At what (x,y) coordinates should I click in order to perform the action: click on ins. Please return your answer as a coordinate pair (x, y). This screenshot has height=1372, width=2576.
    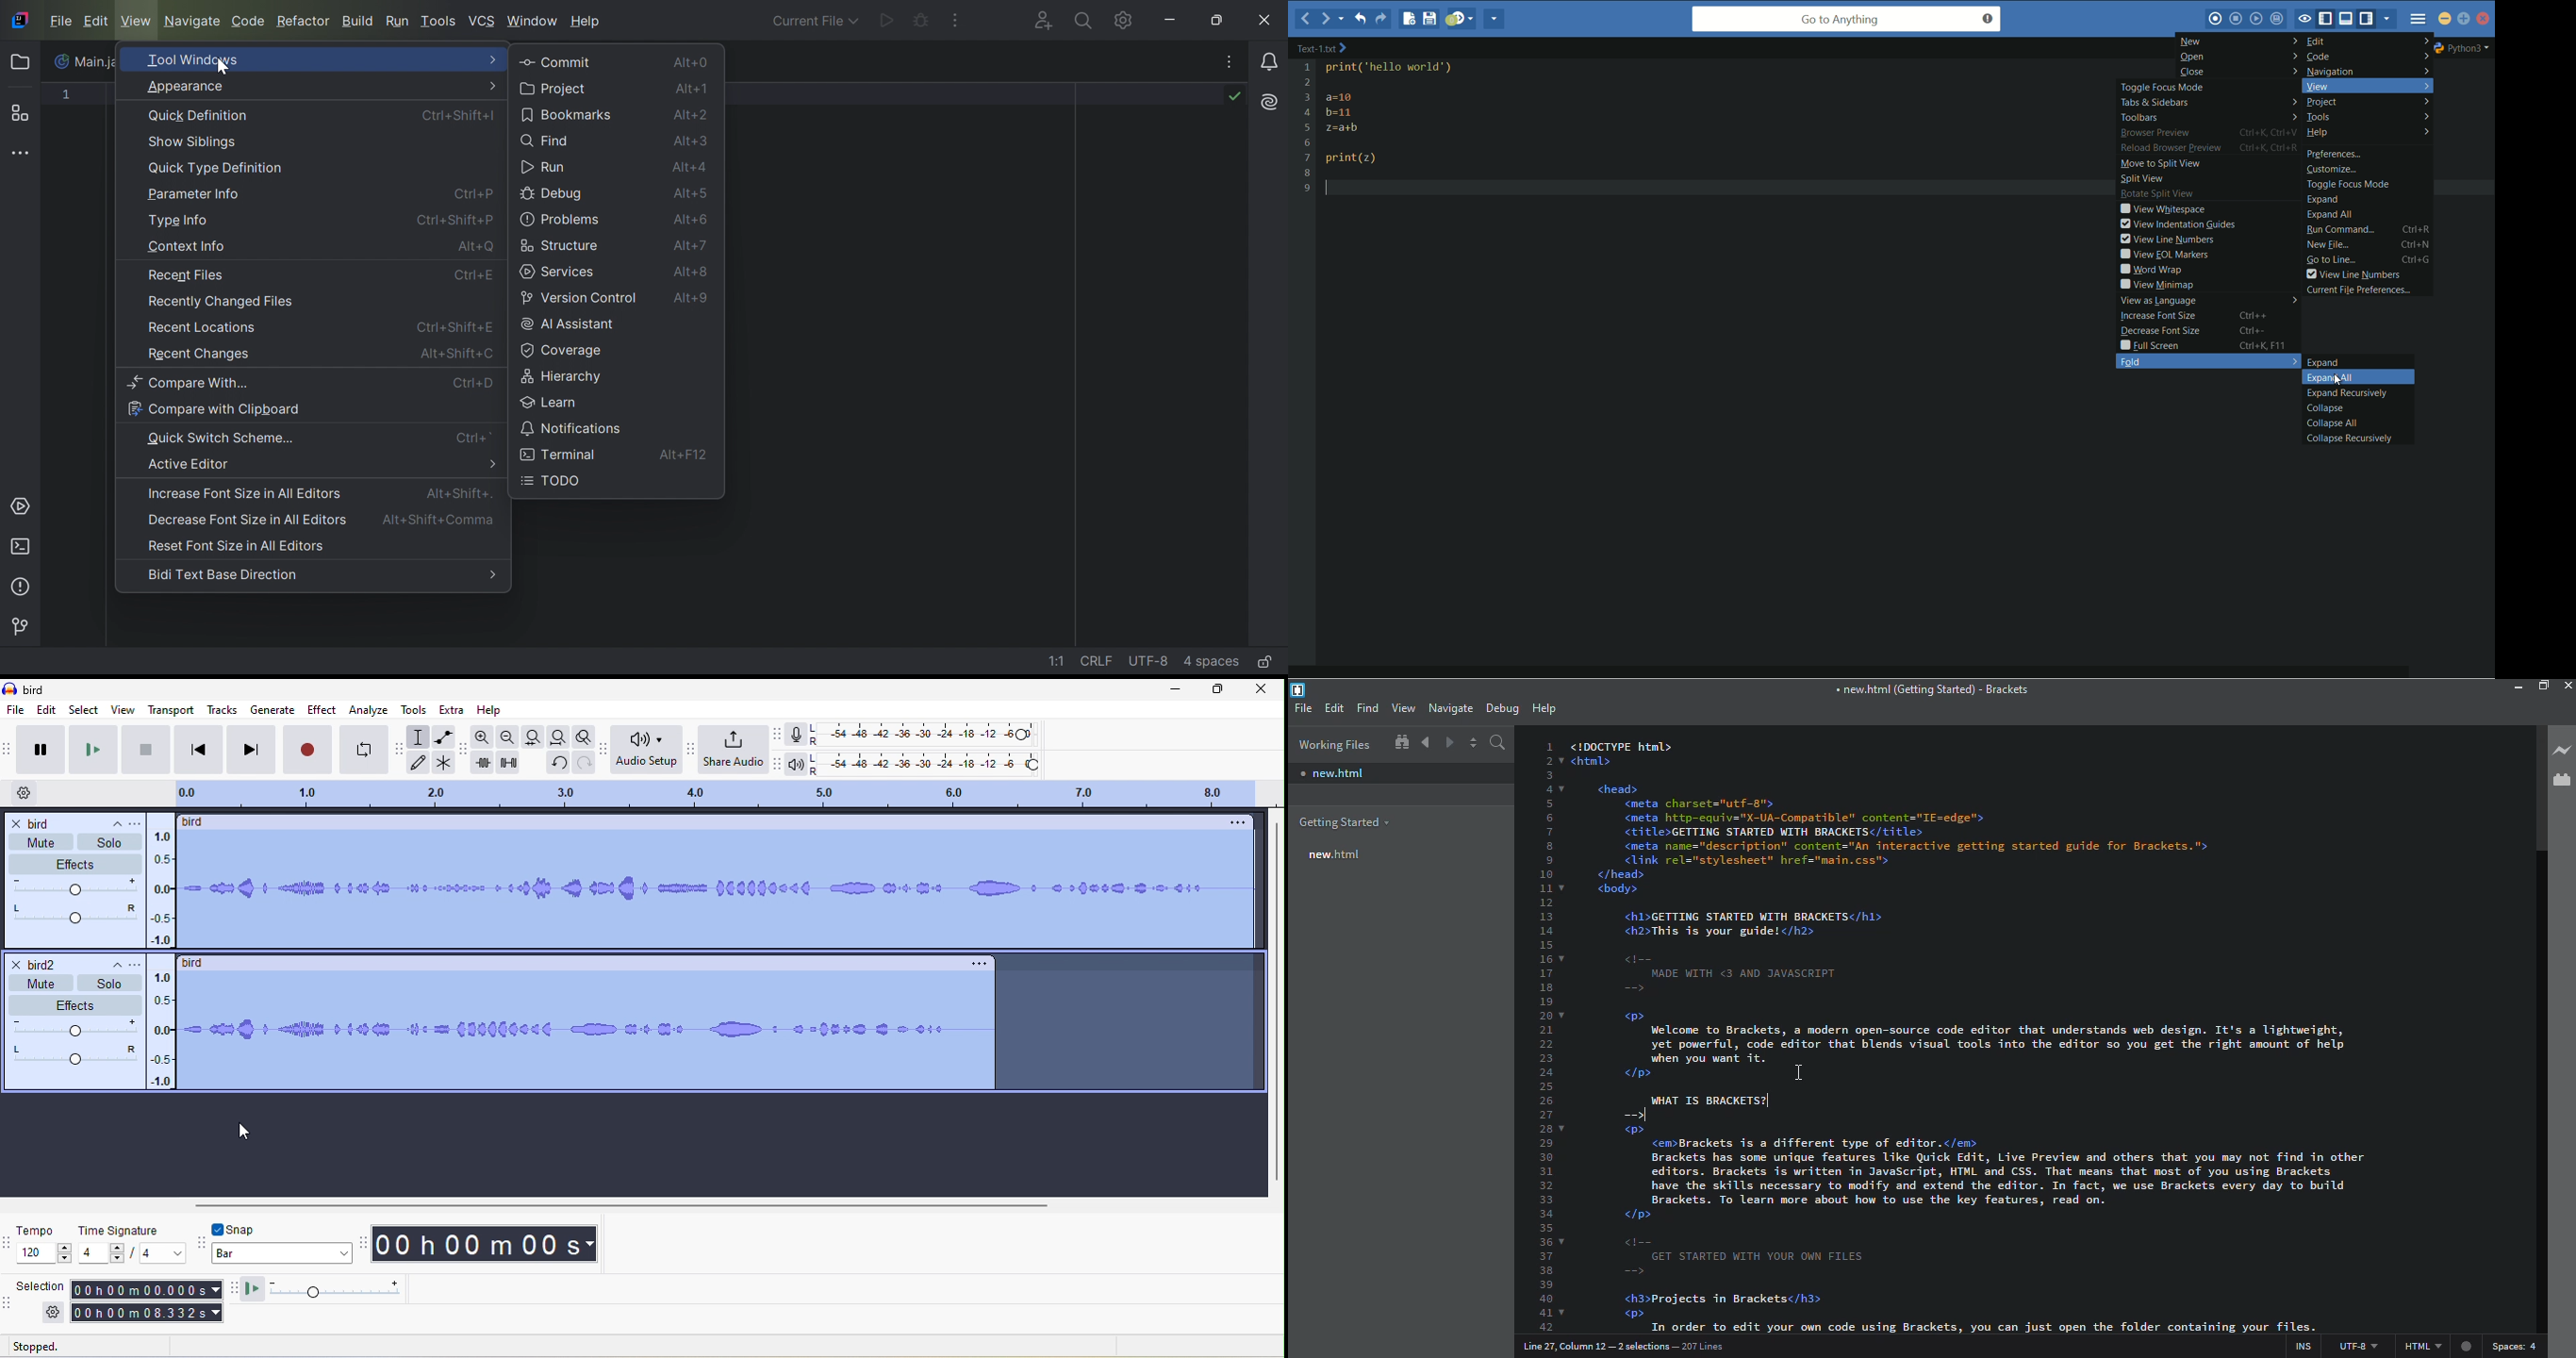
    Looking at the image, I should click on (2302, 1344).